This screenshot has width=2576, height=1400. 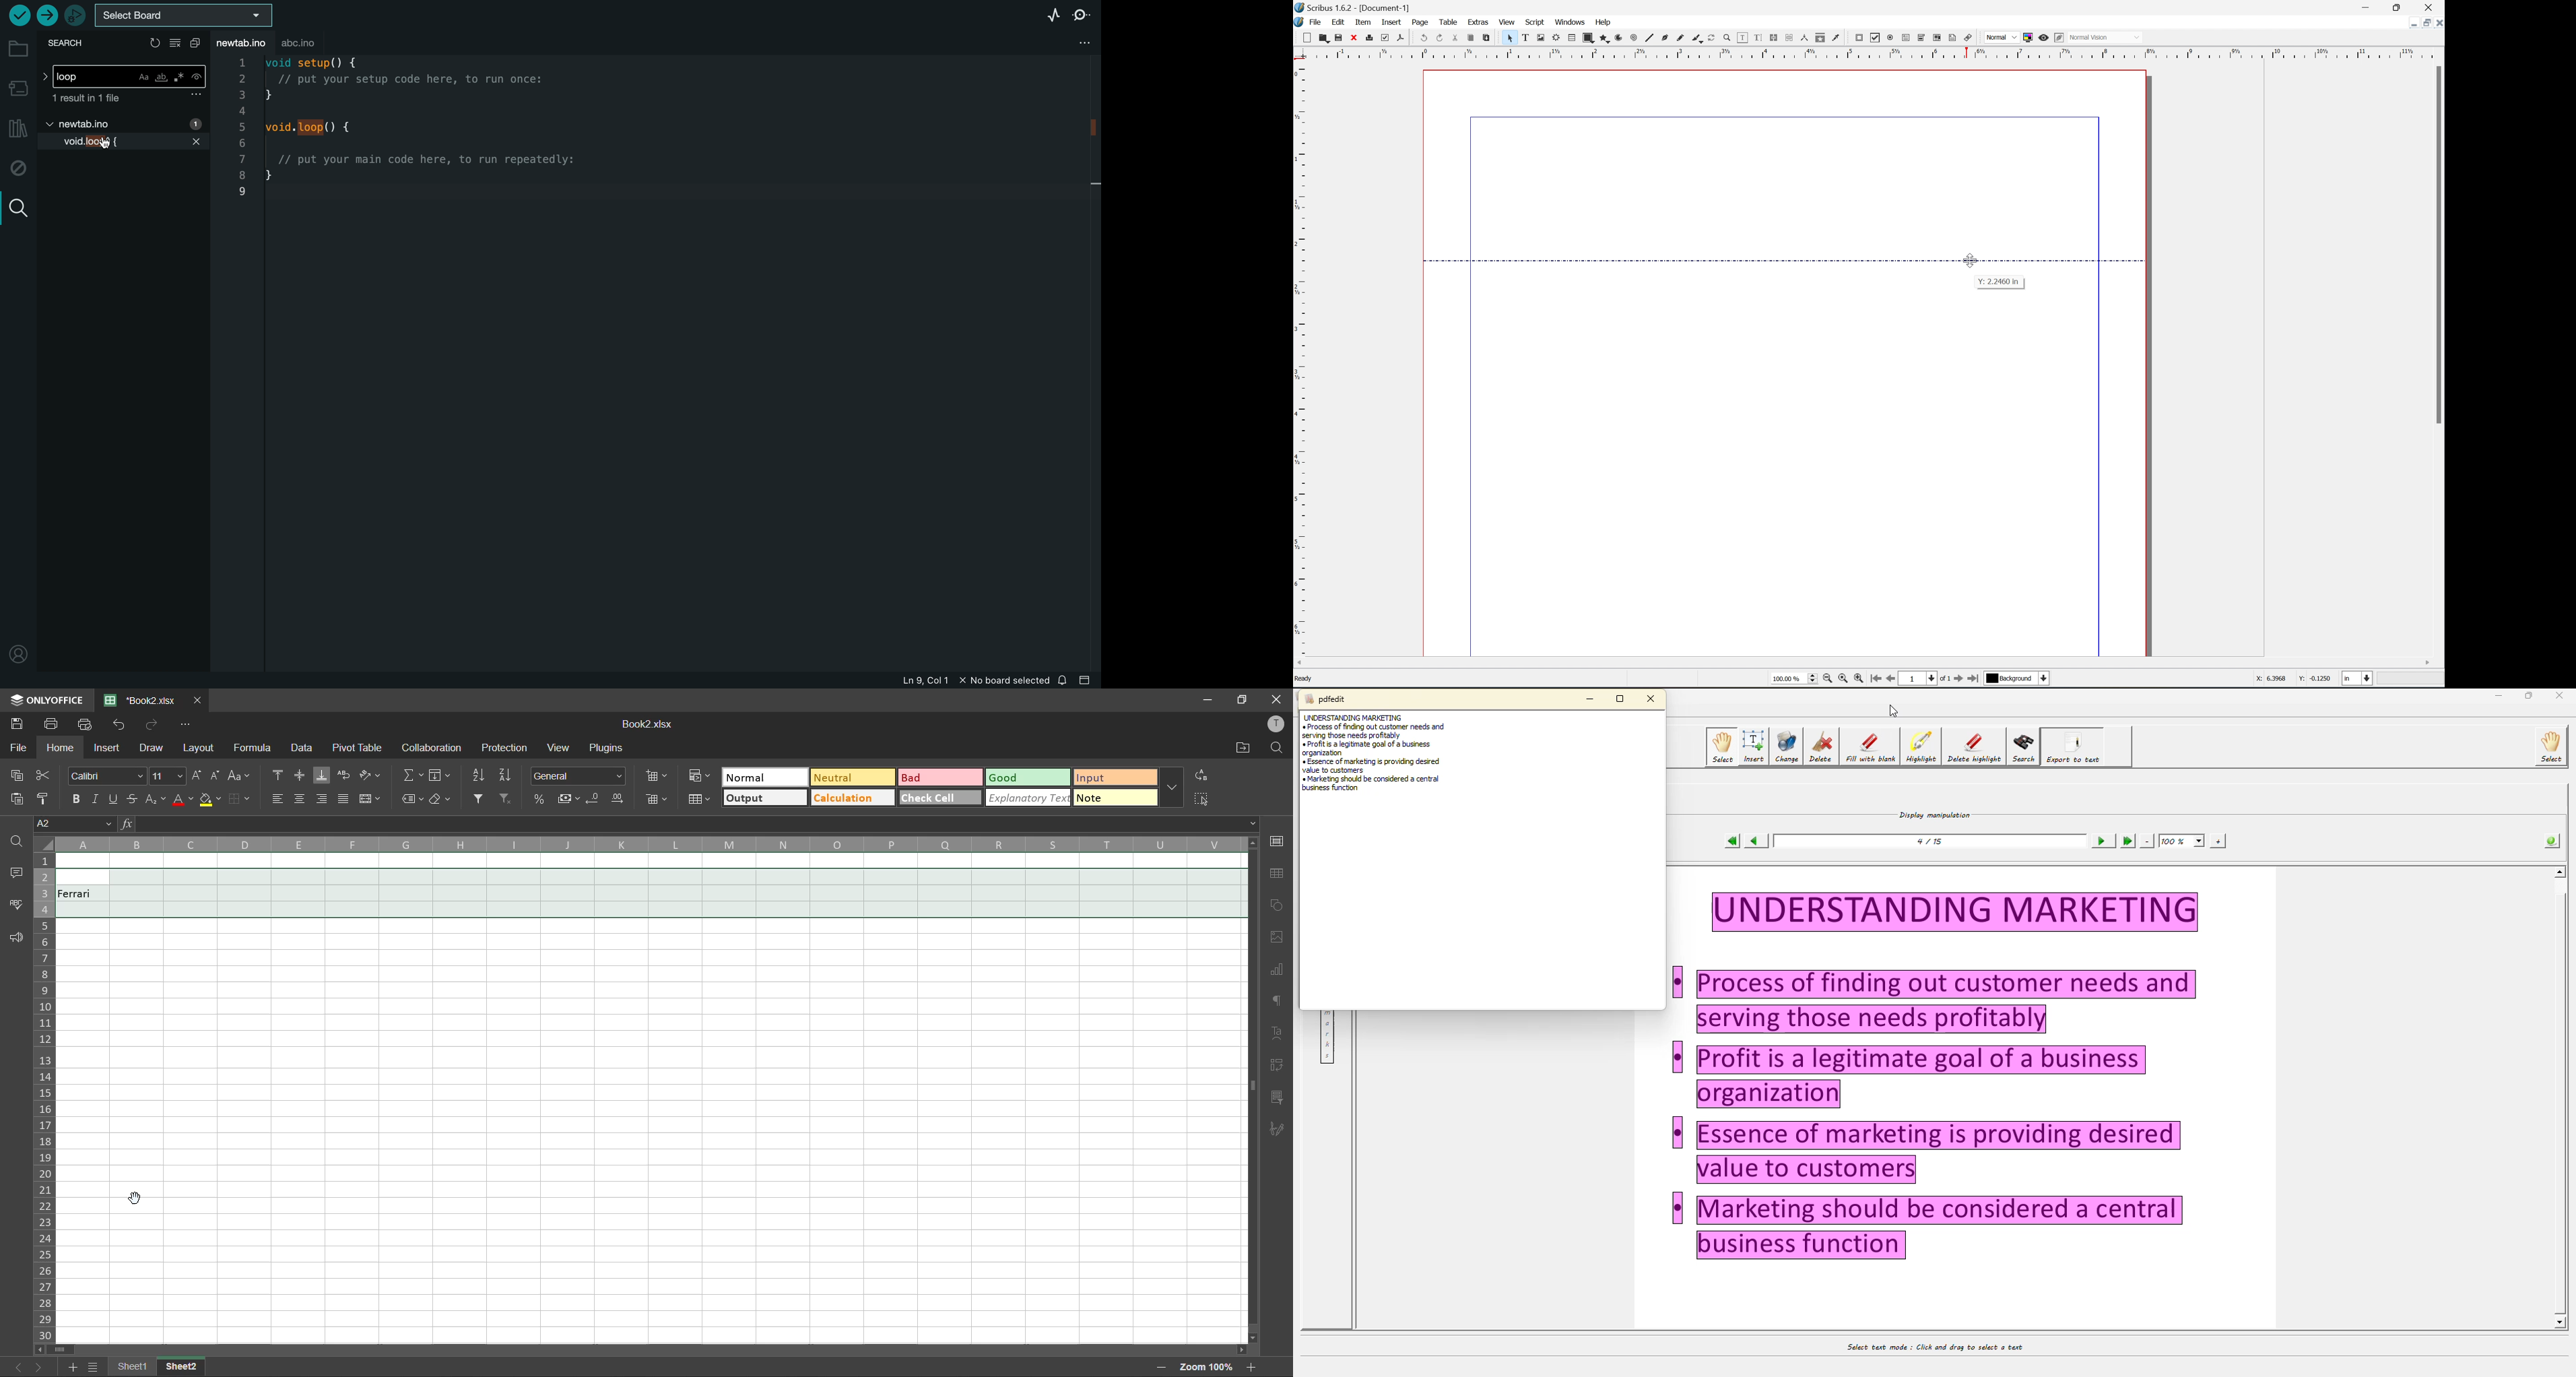 I want to click on slicer, so click(x=1277, y=1097).